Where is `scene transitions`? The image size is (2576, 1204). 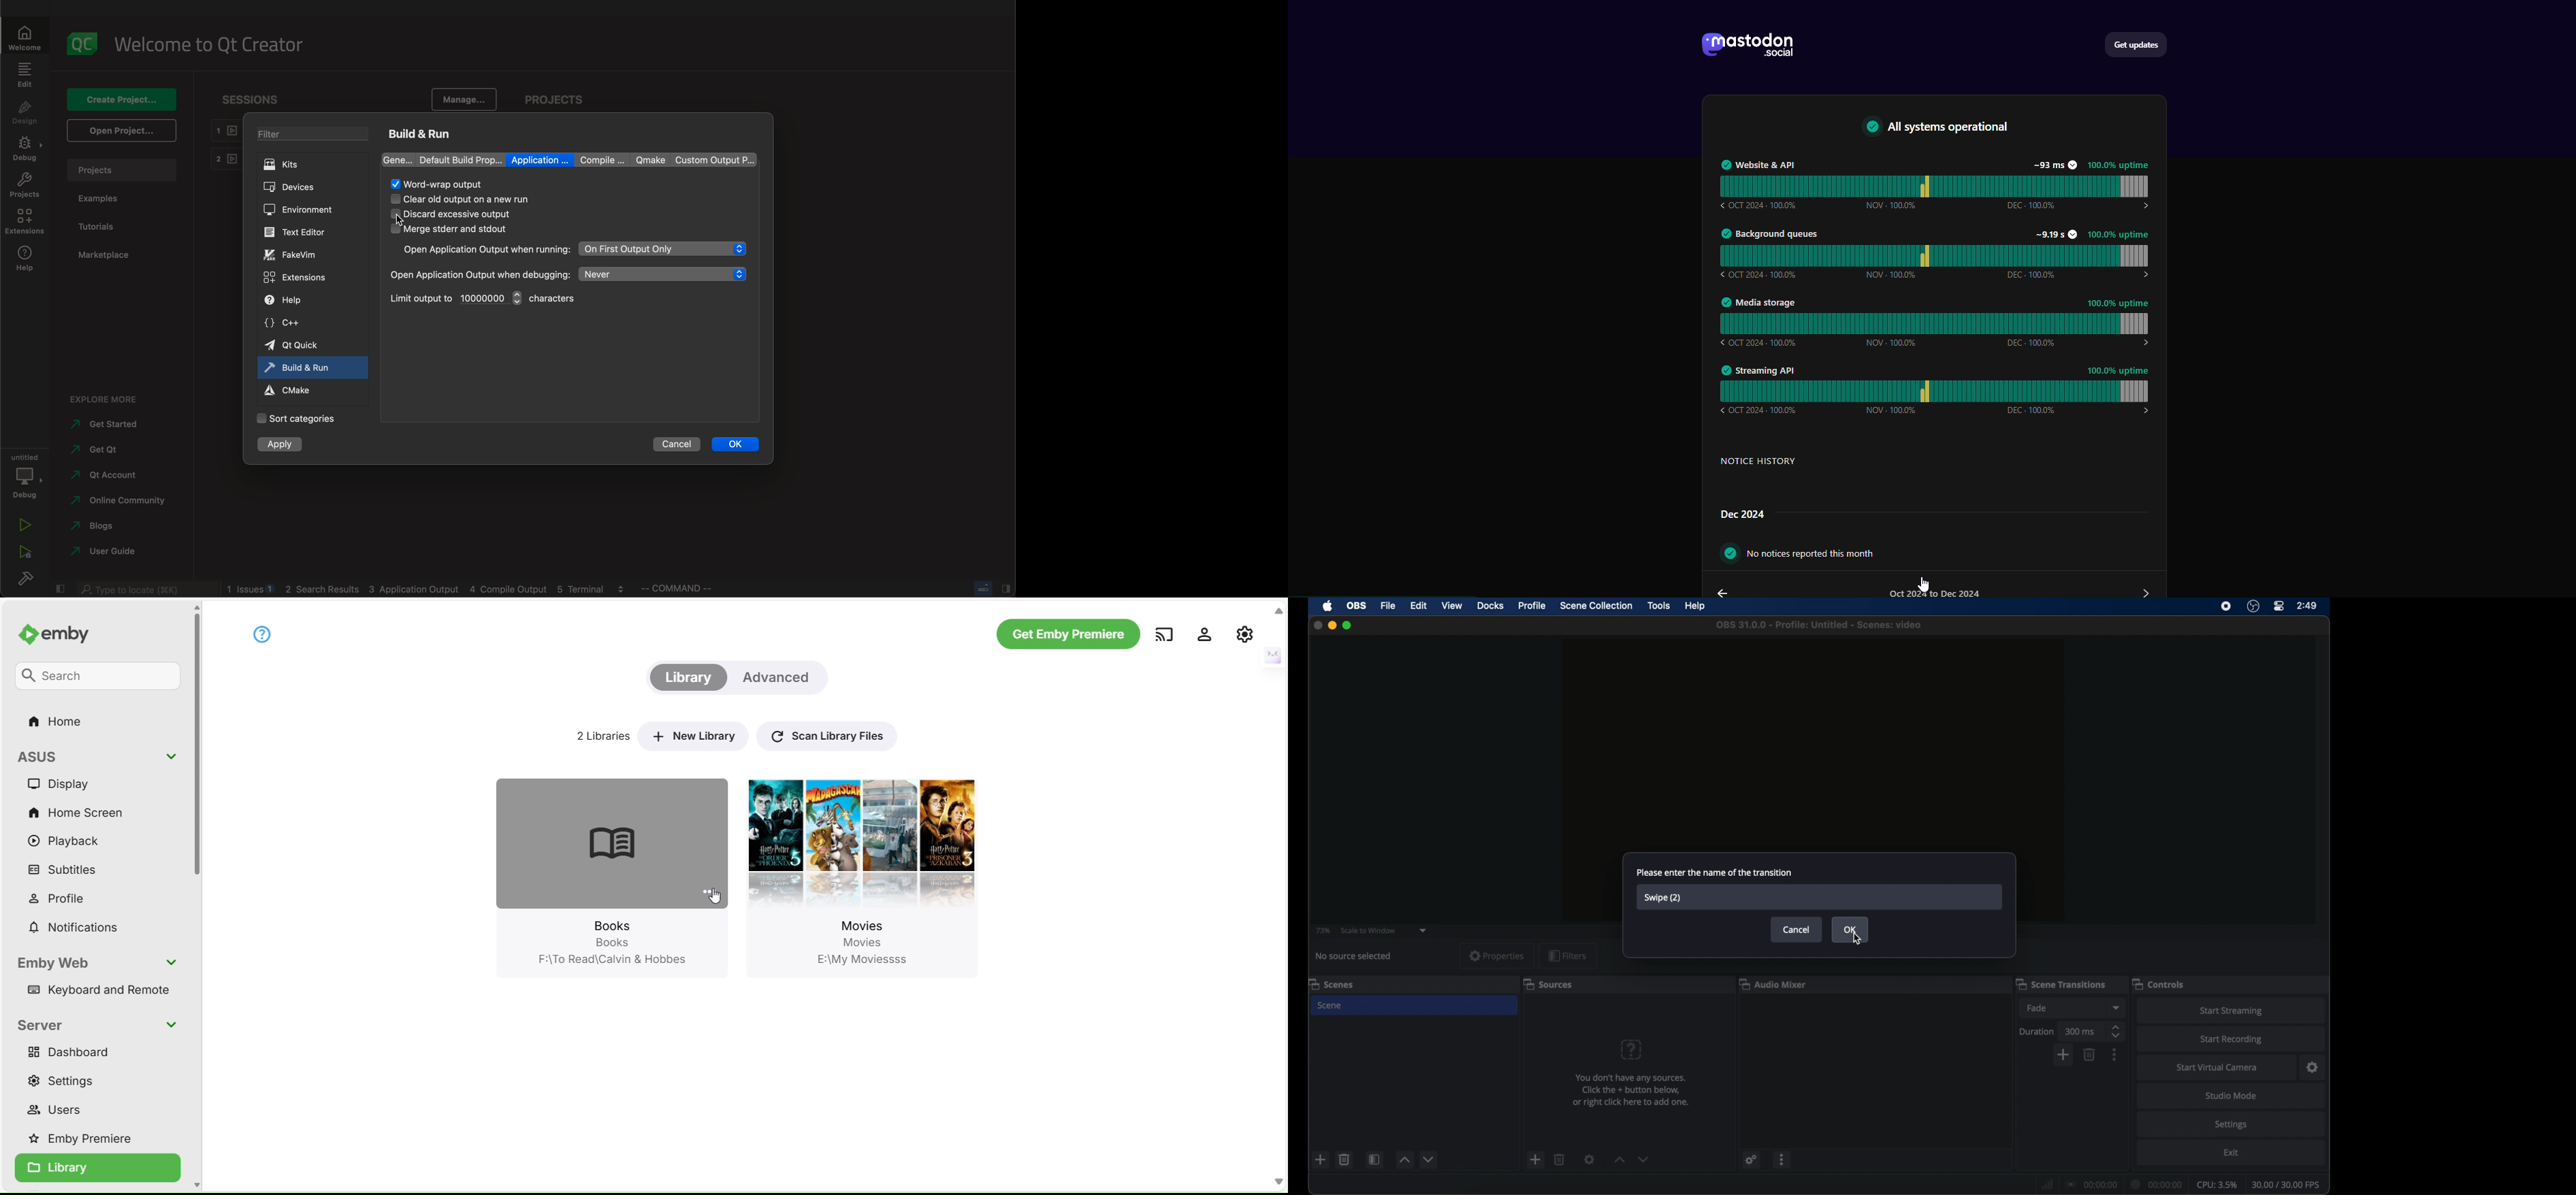 scene transitions is located at coordinates (2062, 984).